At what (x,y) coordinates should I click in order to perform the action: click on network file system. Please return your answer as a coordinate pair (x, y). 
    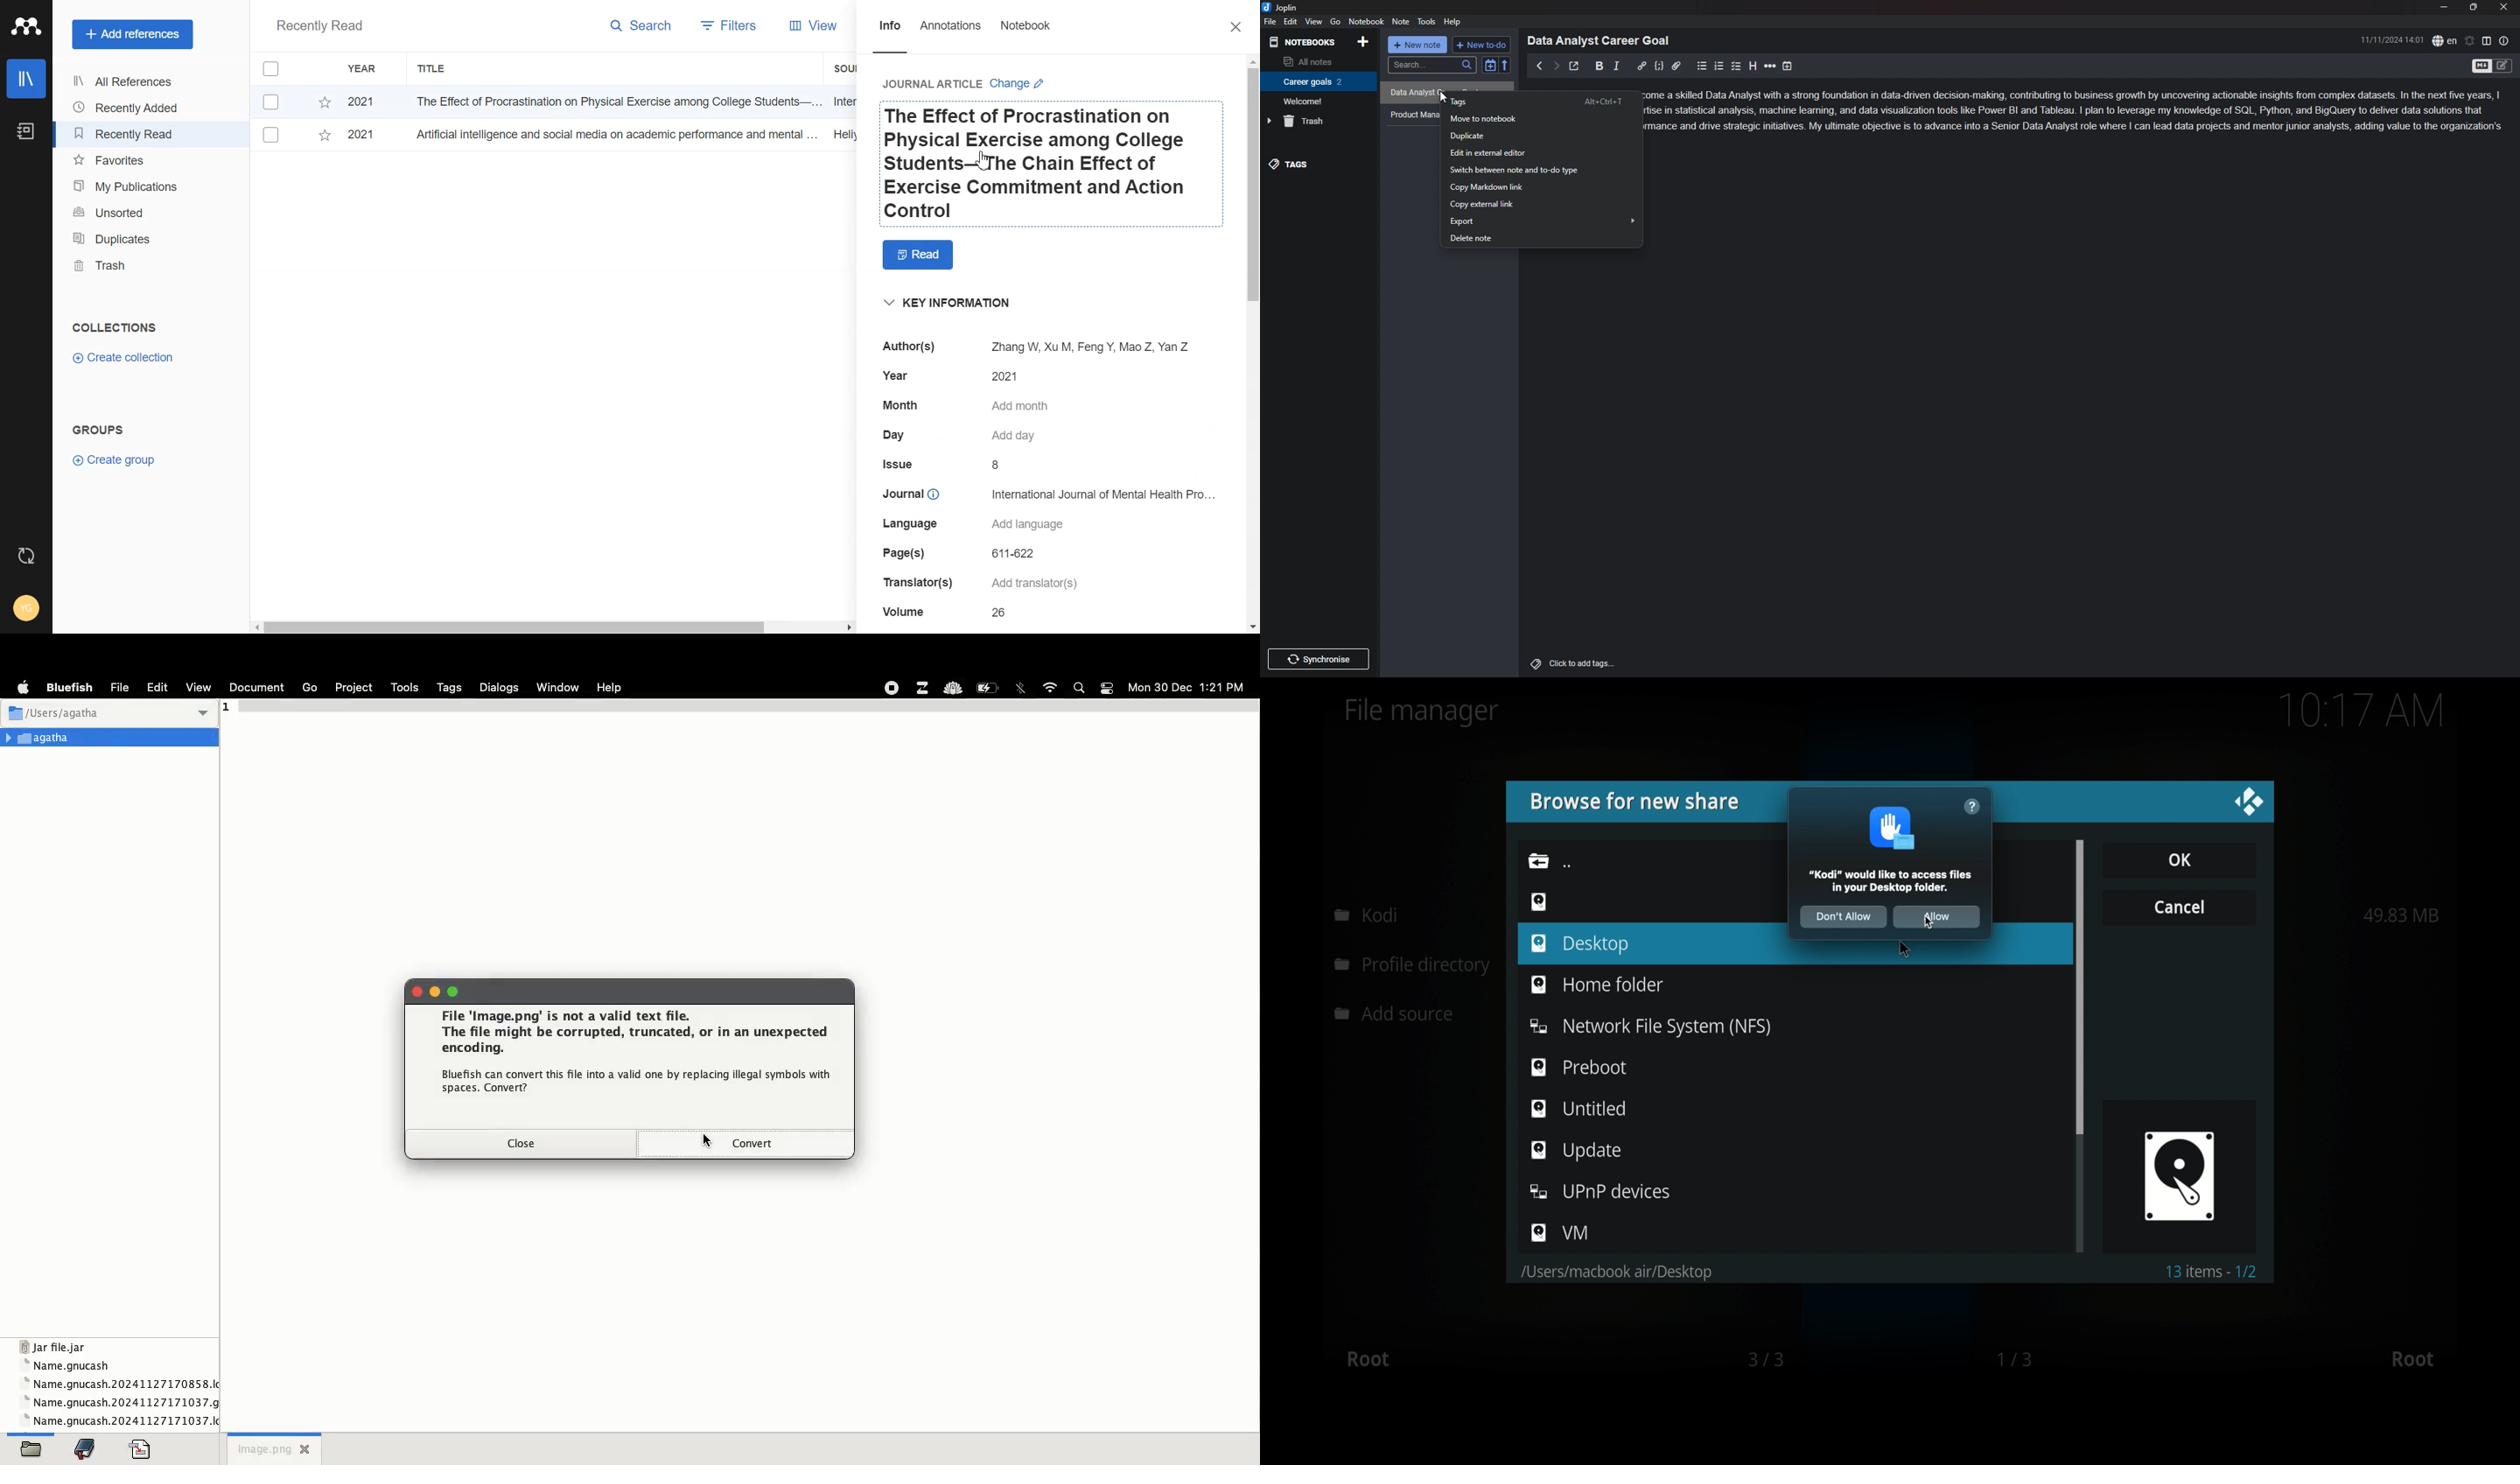
    Looking at the image, I should click on (1649, 1027).